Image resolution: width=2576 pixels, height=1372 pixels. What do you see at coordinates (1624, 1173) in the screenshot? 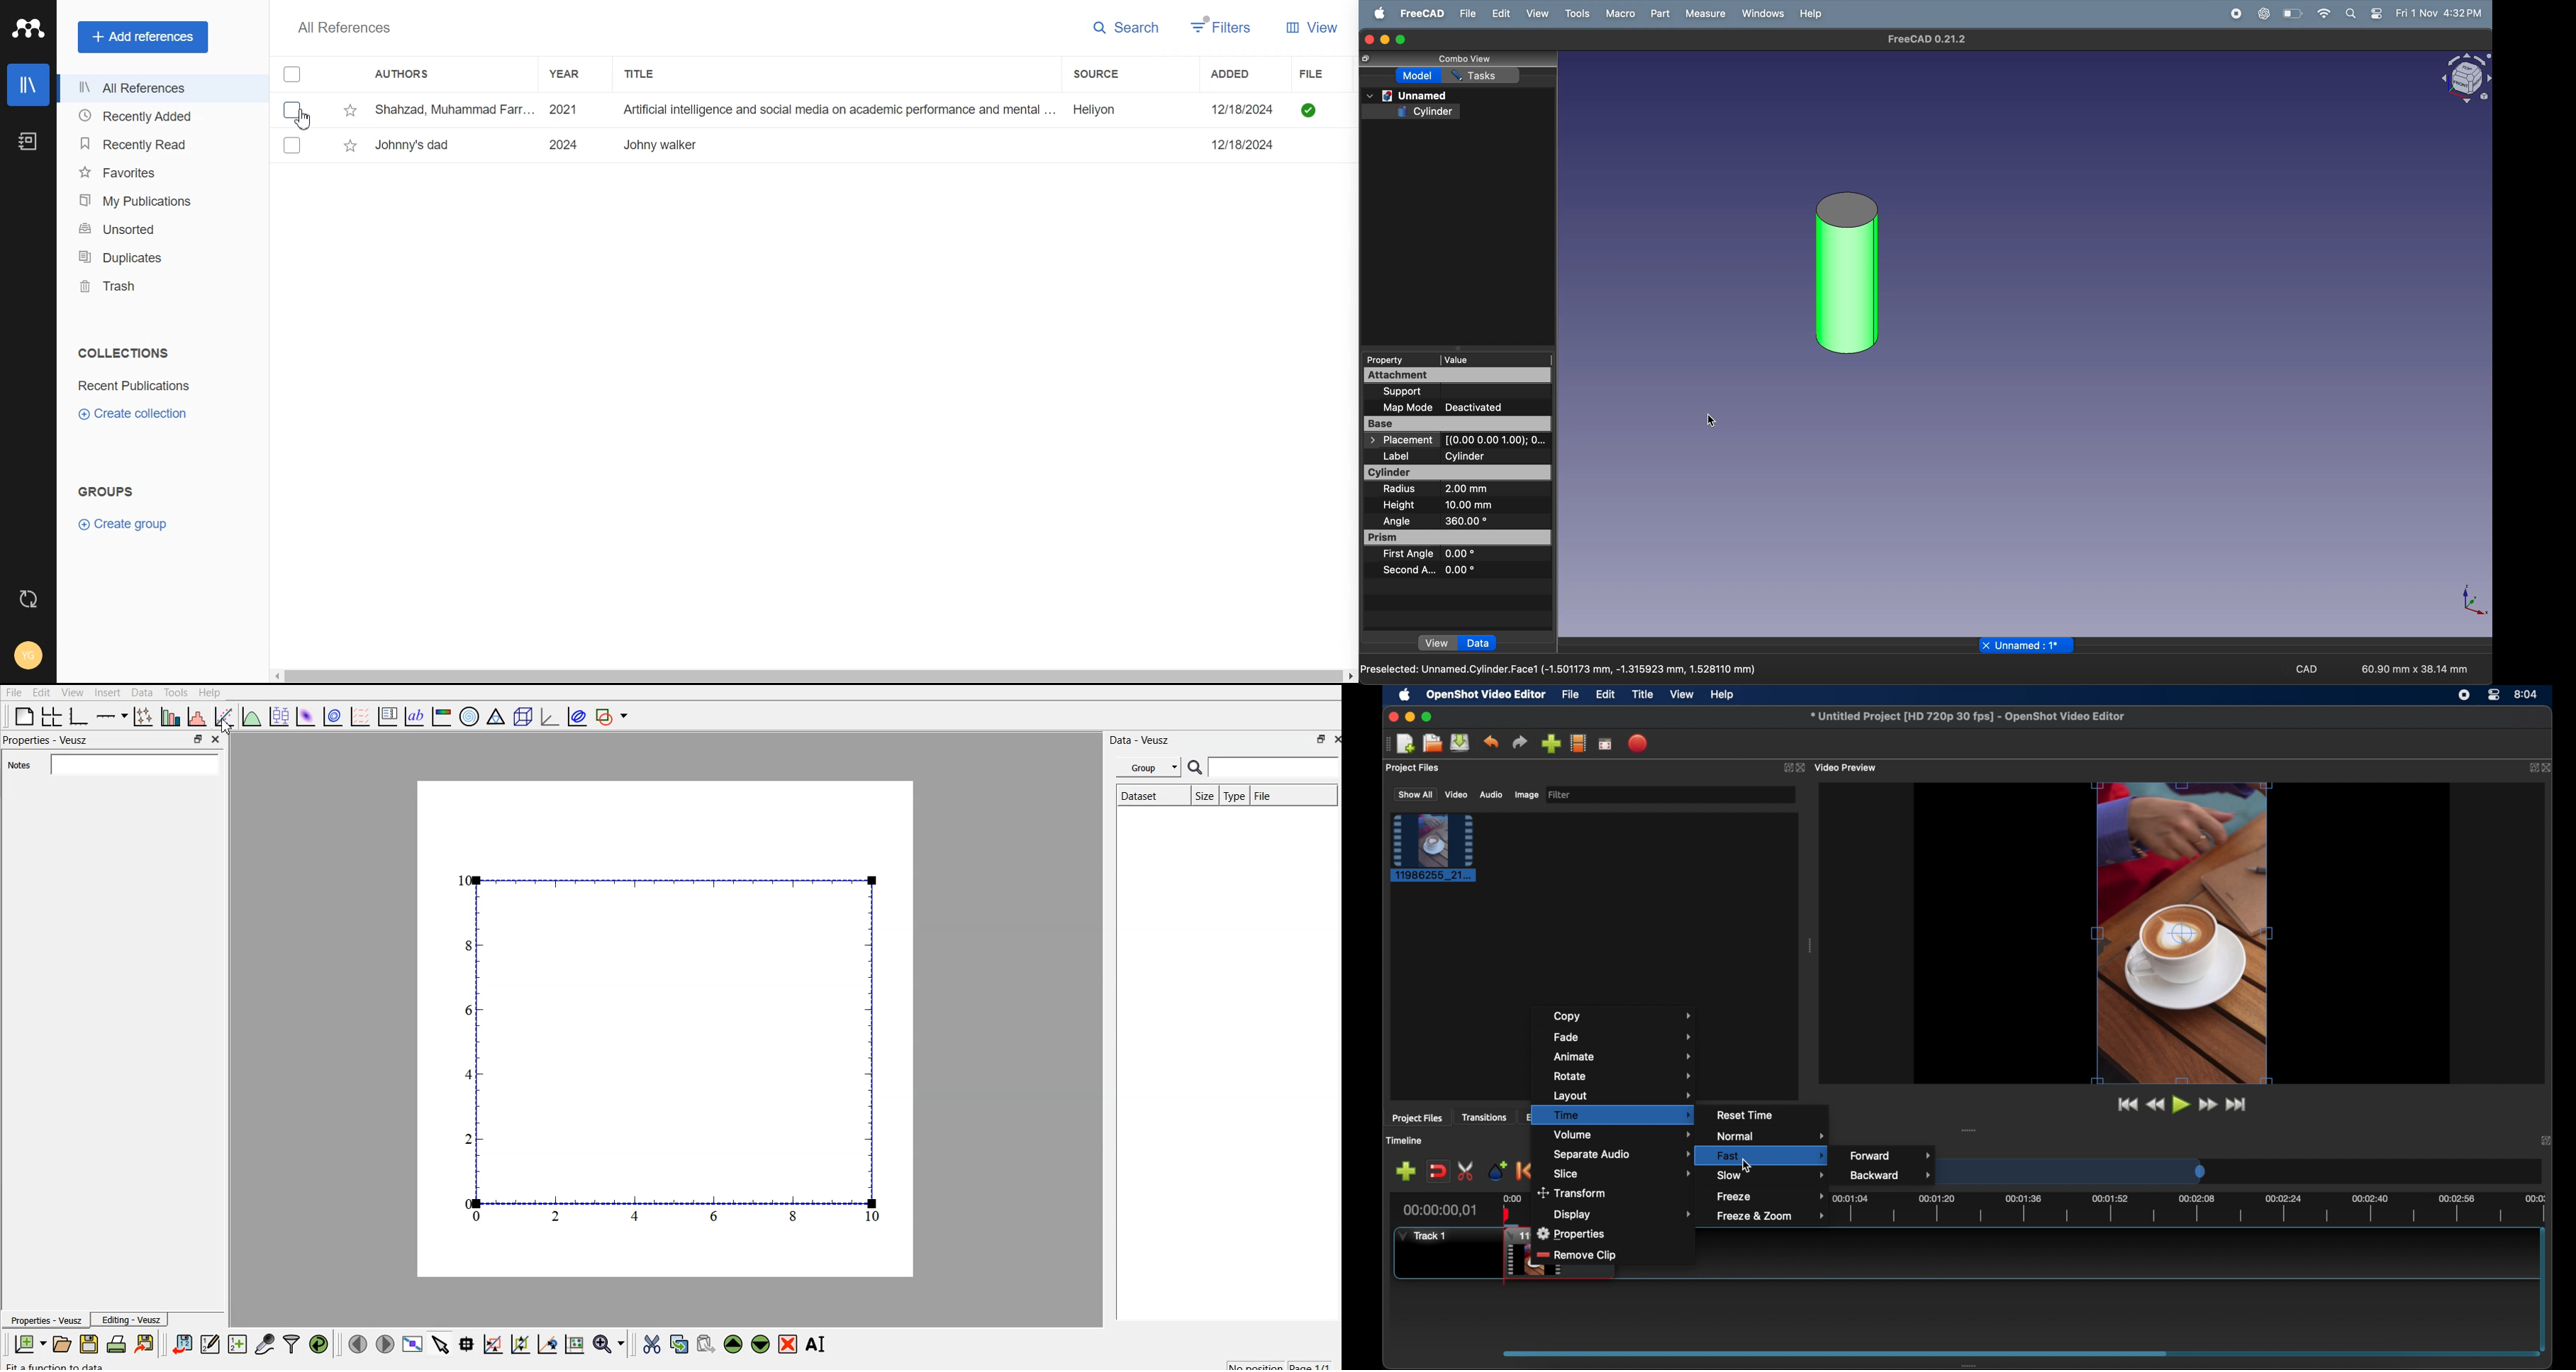
I see `slice menu` at bounding box center [1624, 1173].